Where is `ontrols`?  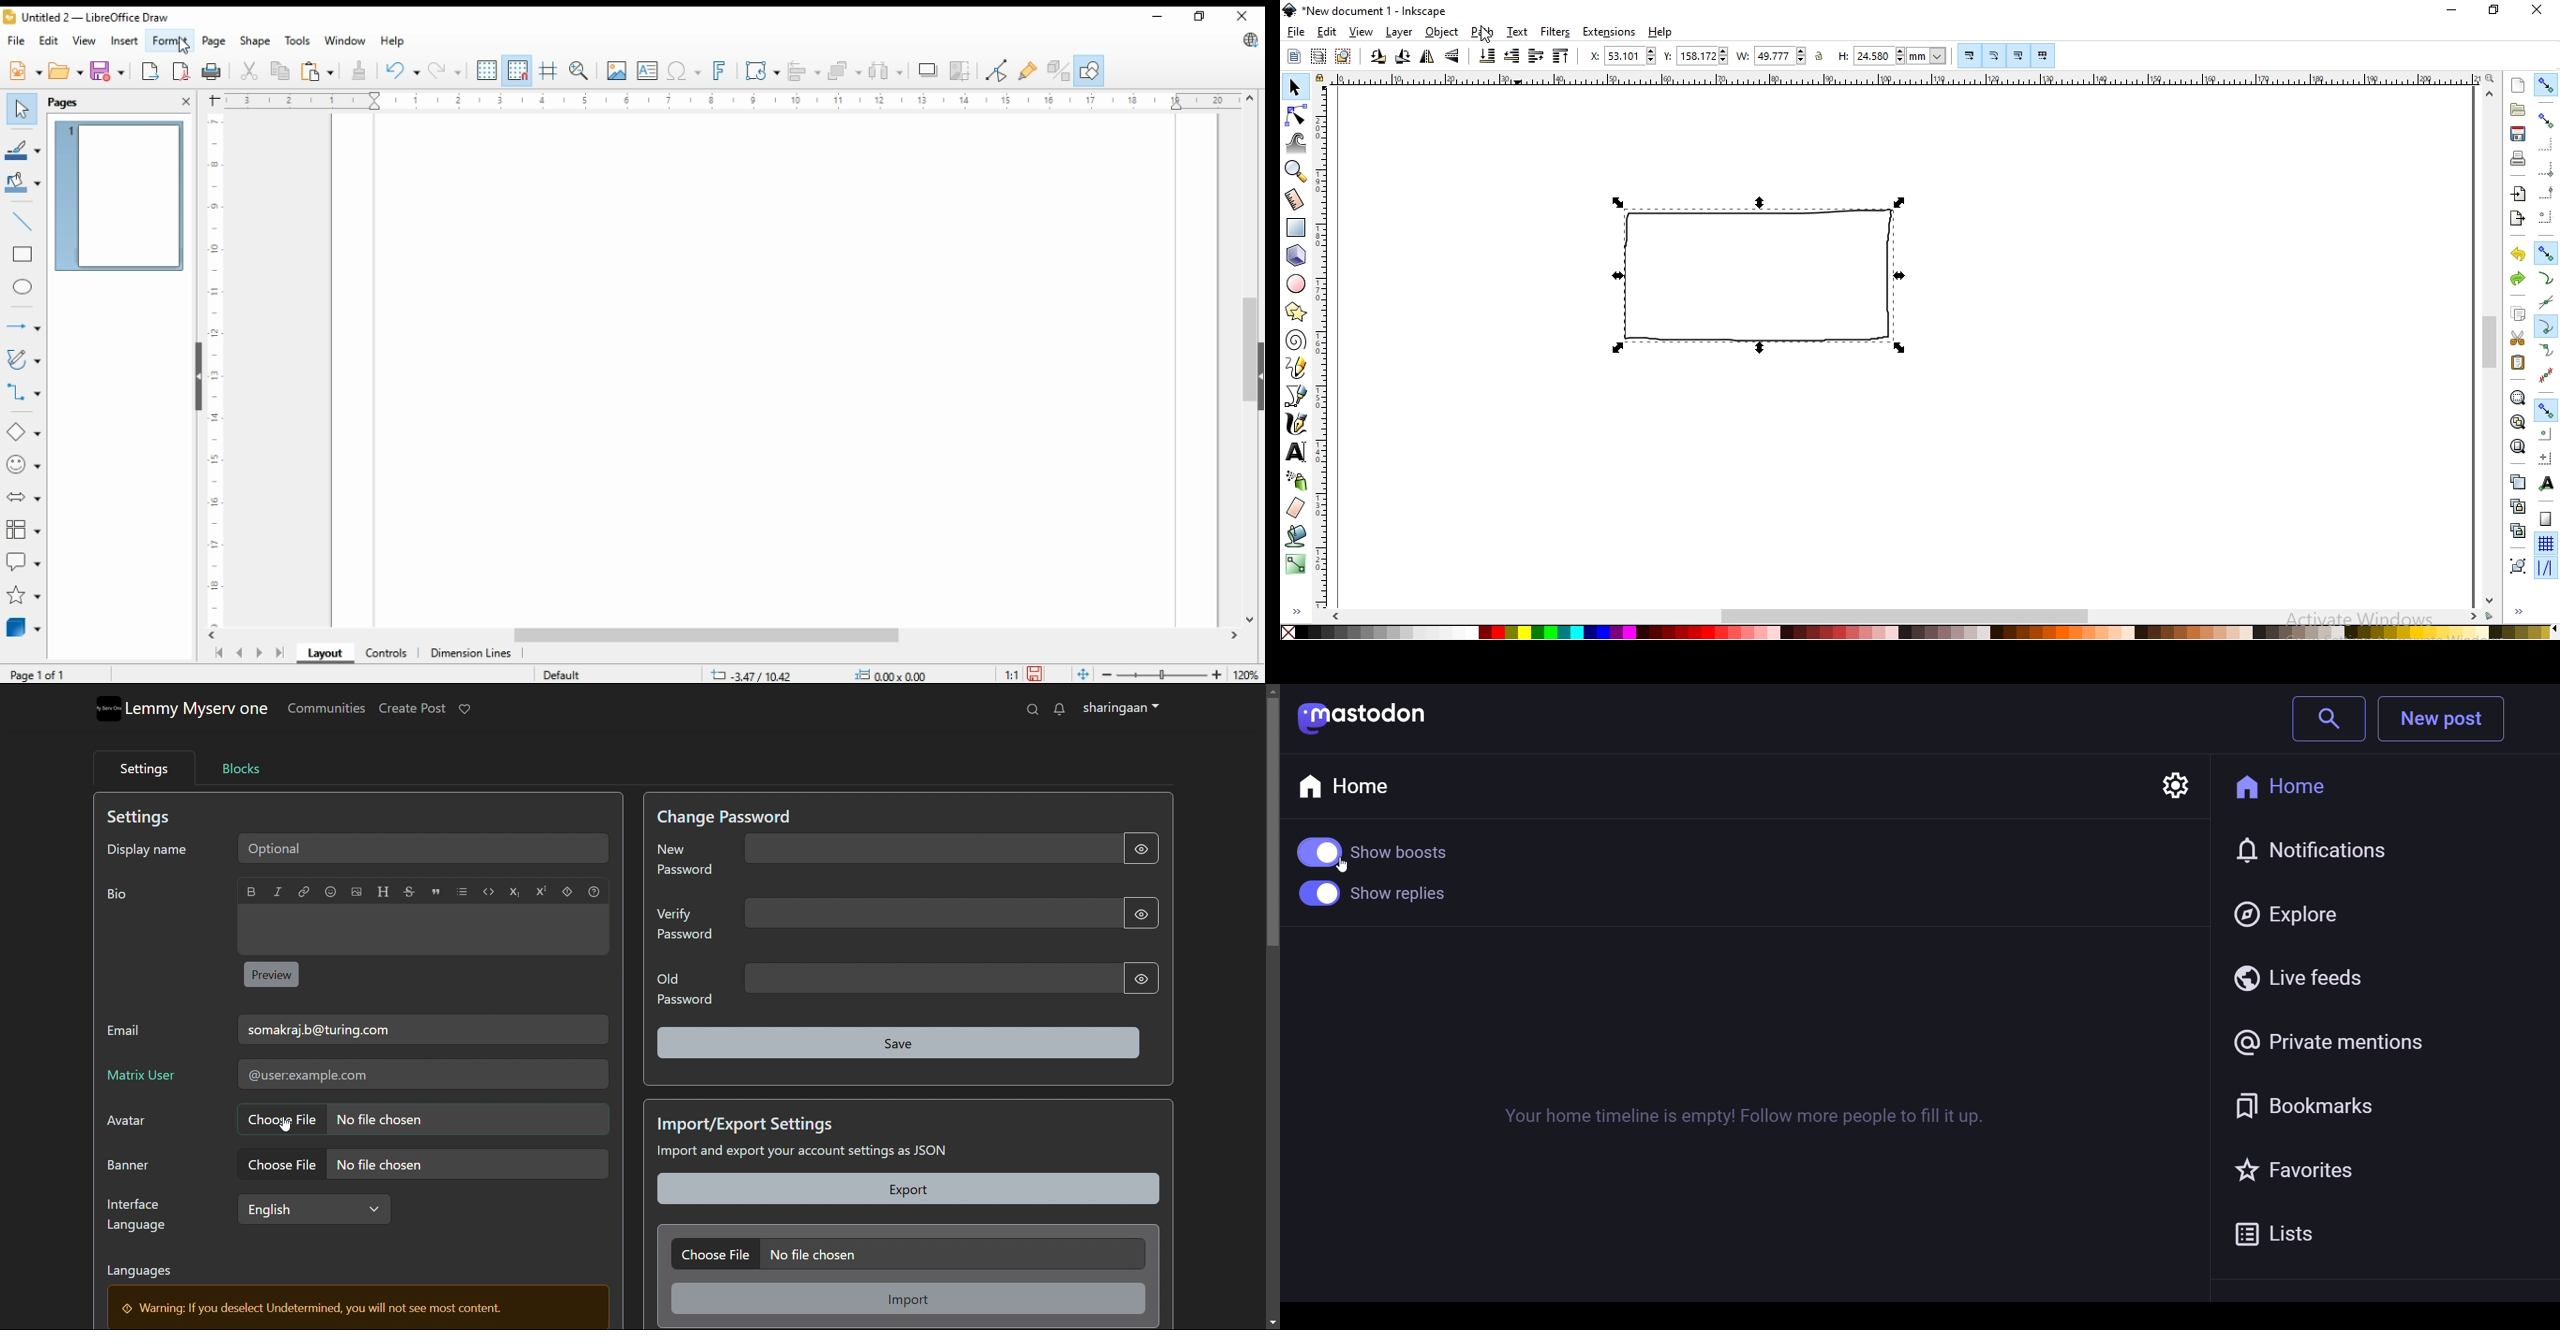
ontrols is located at coordinates (387, 653).